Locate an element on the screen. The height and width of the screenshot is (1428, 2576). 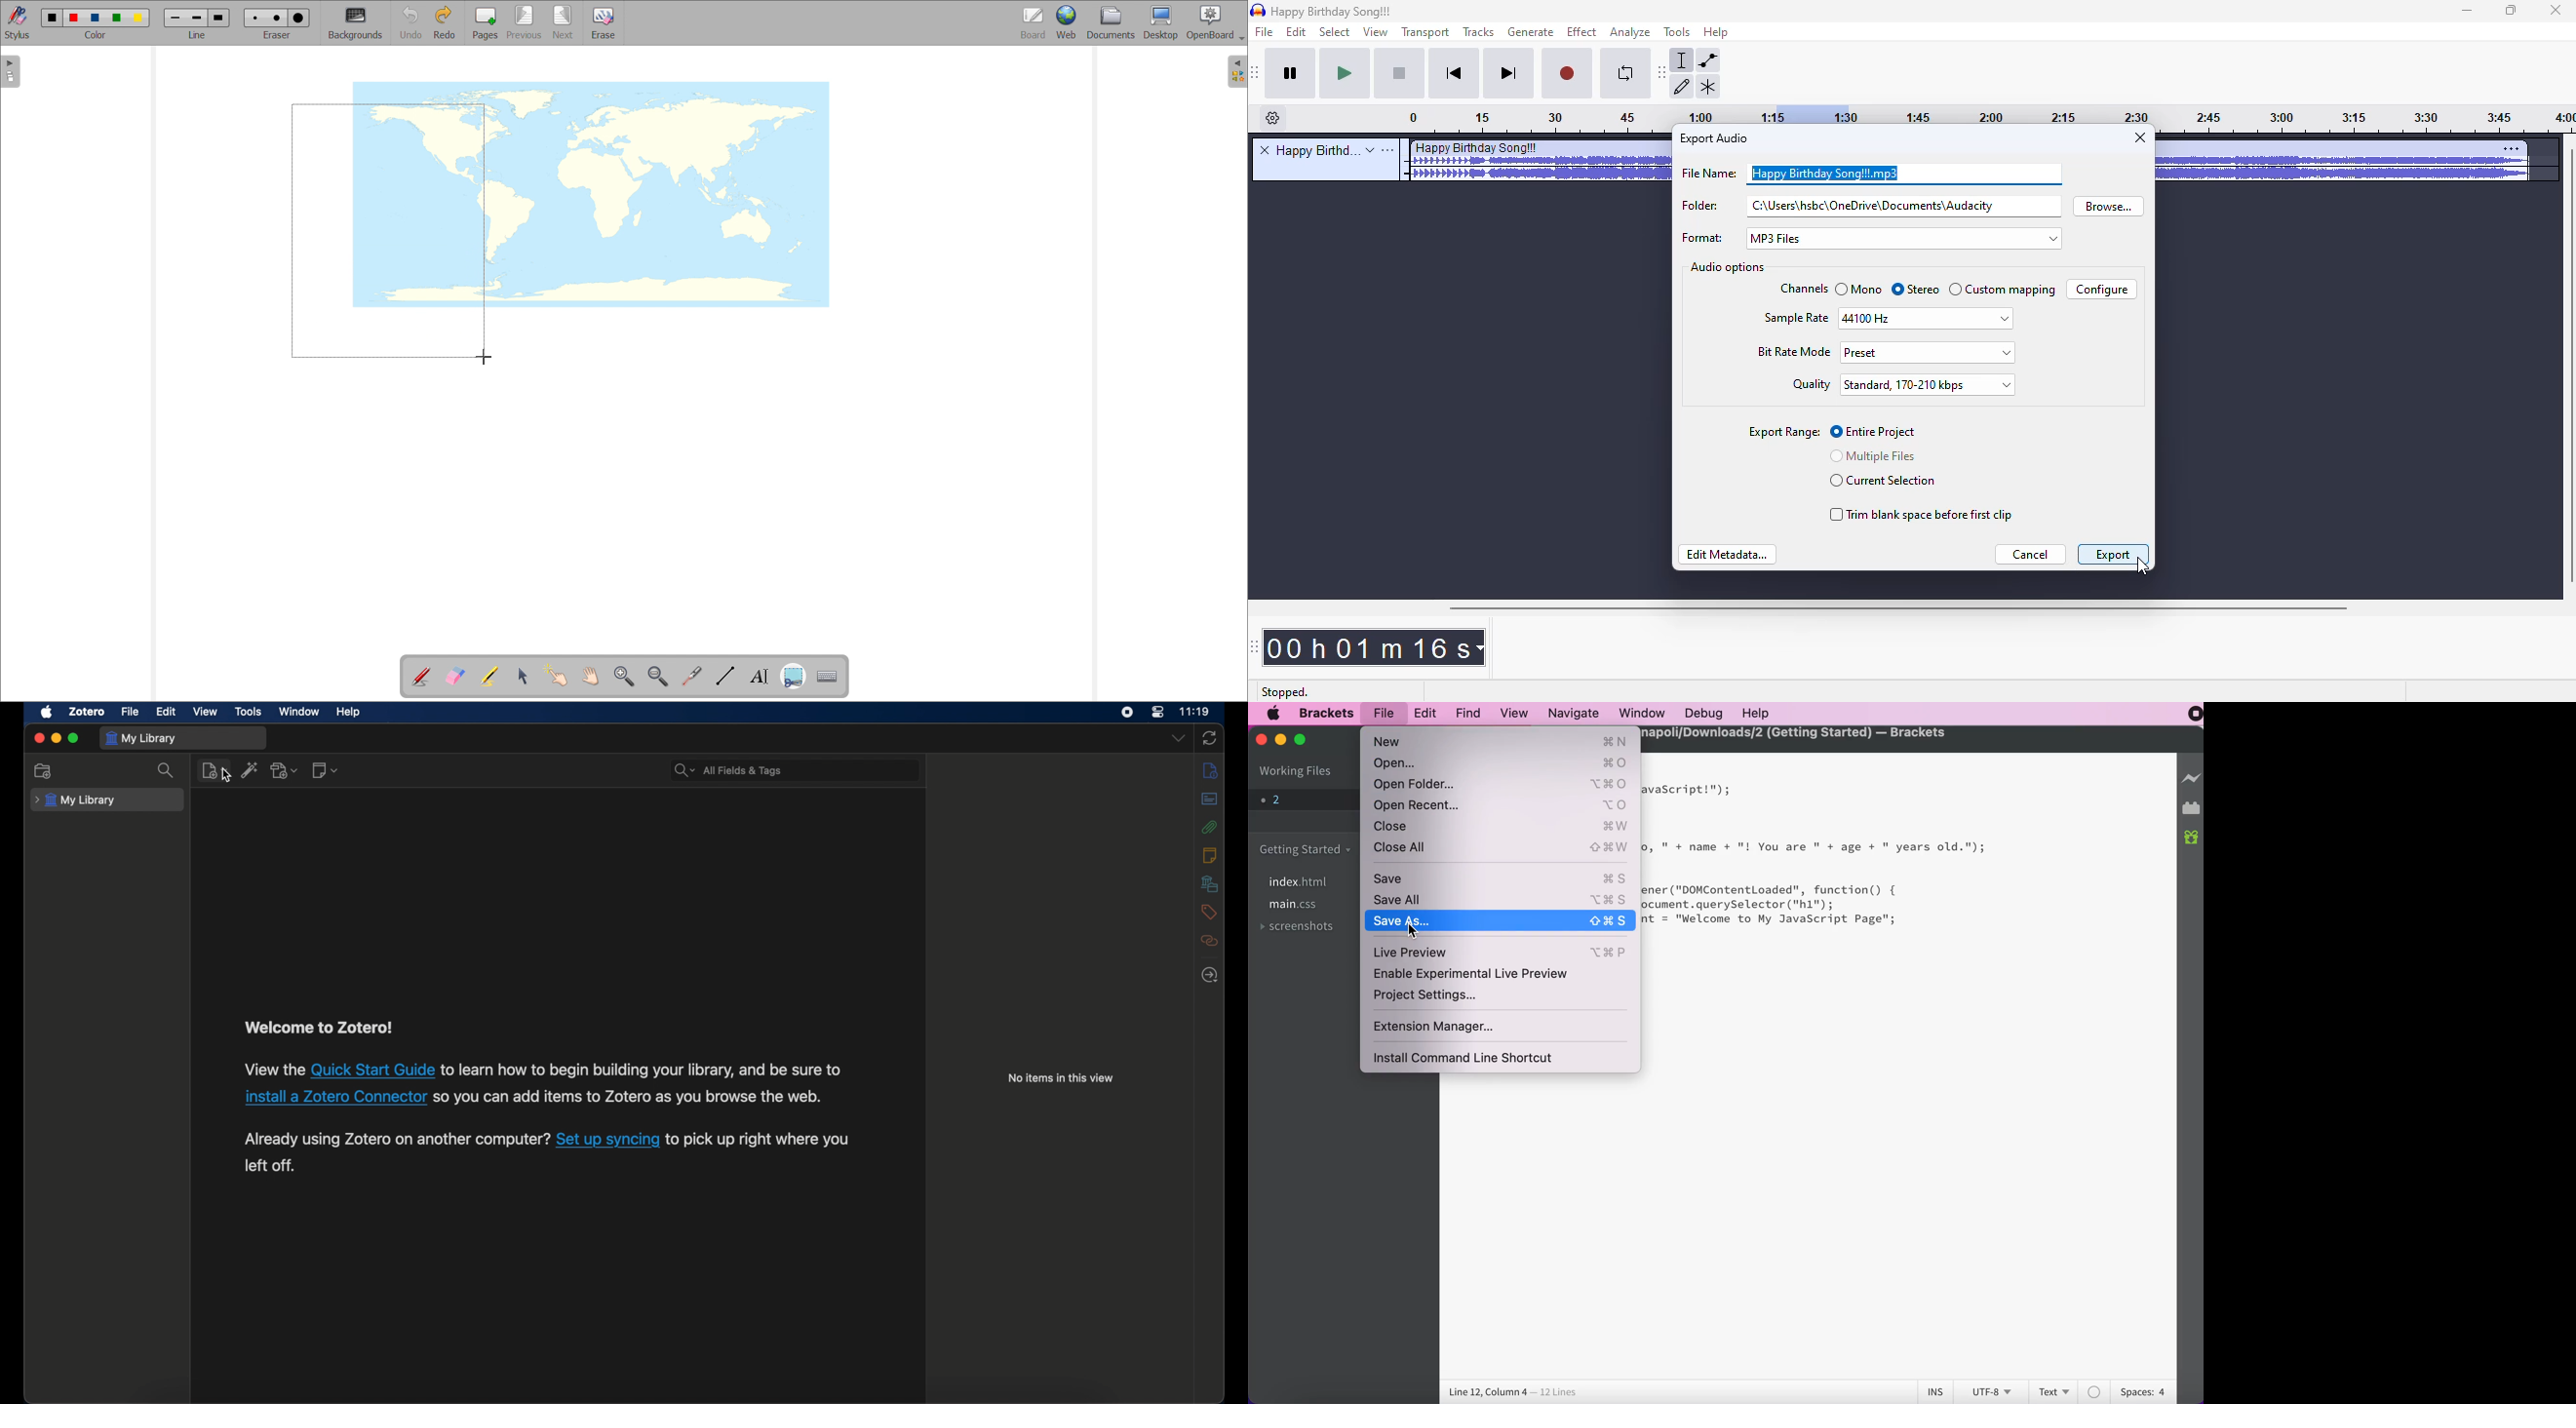
getting started folder is located at coordinates (1308, 849).